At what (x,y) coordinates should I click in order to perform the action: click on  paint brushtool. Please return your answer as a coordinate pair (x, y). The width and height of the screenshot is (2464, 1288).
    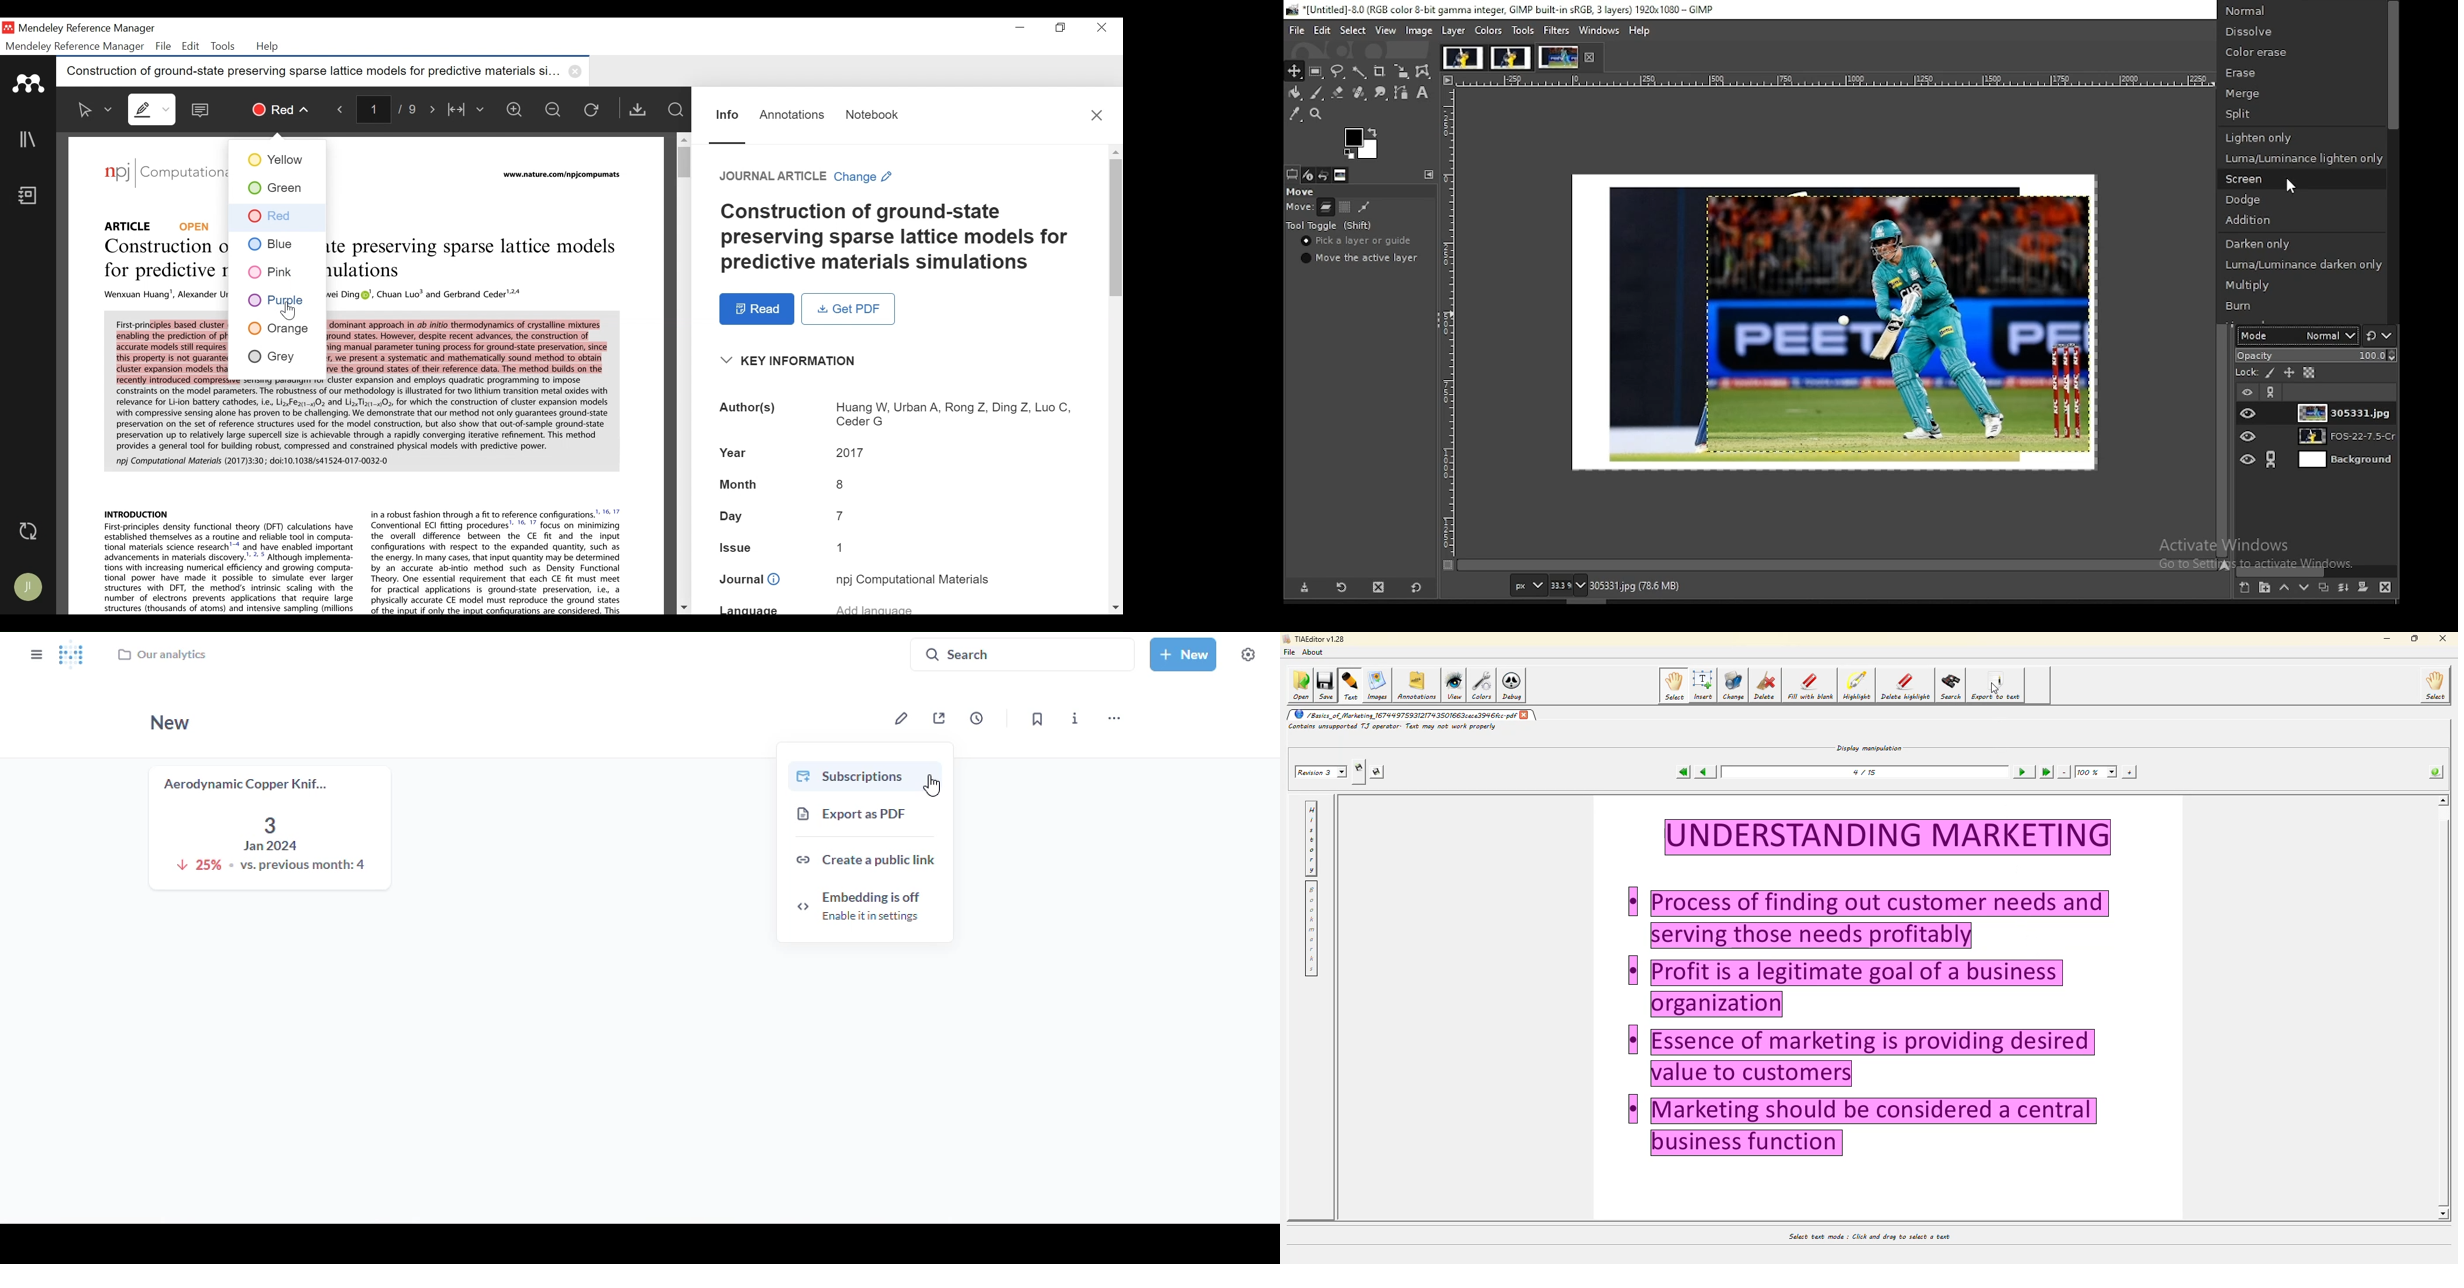
    Looking at the image, I should click on (1317, 92).